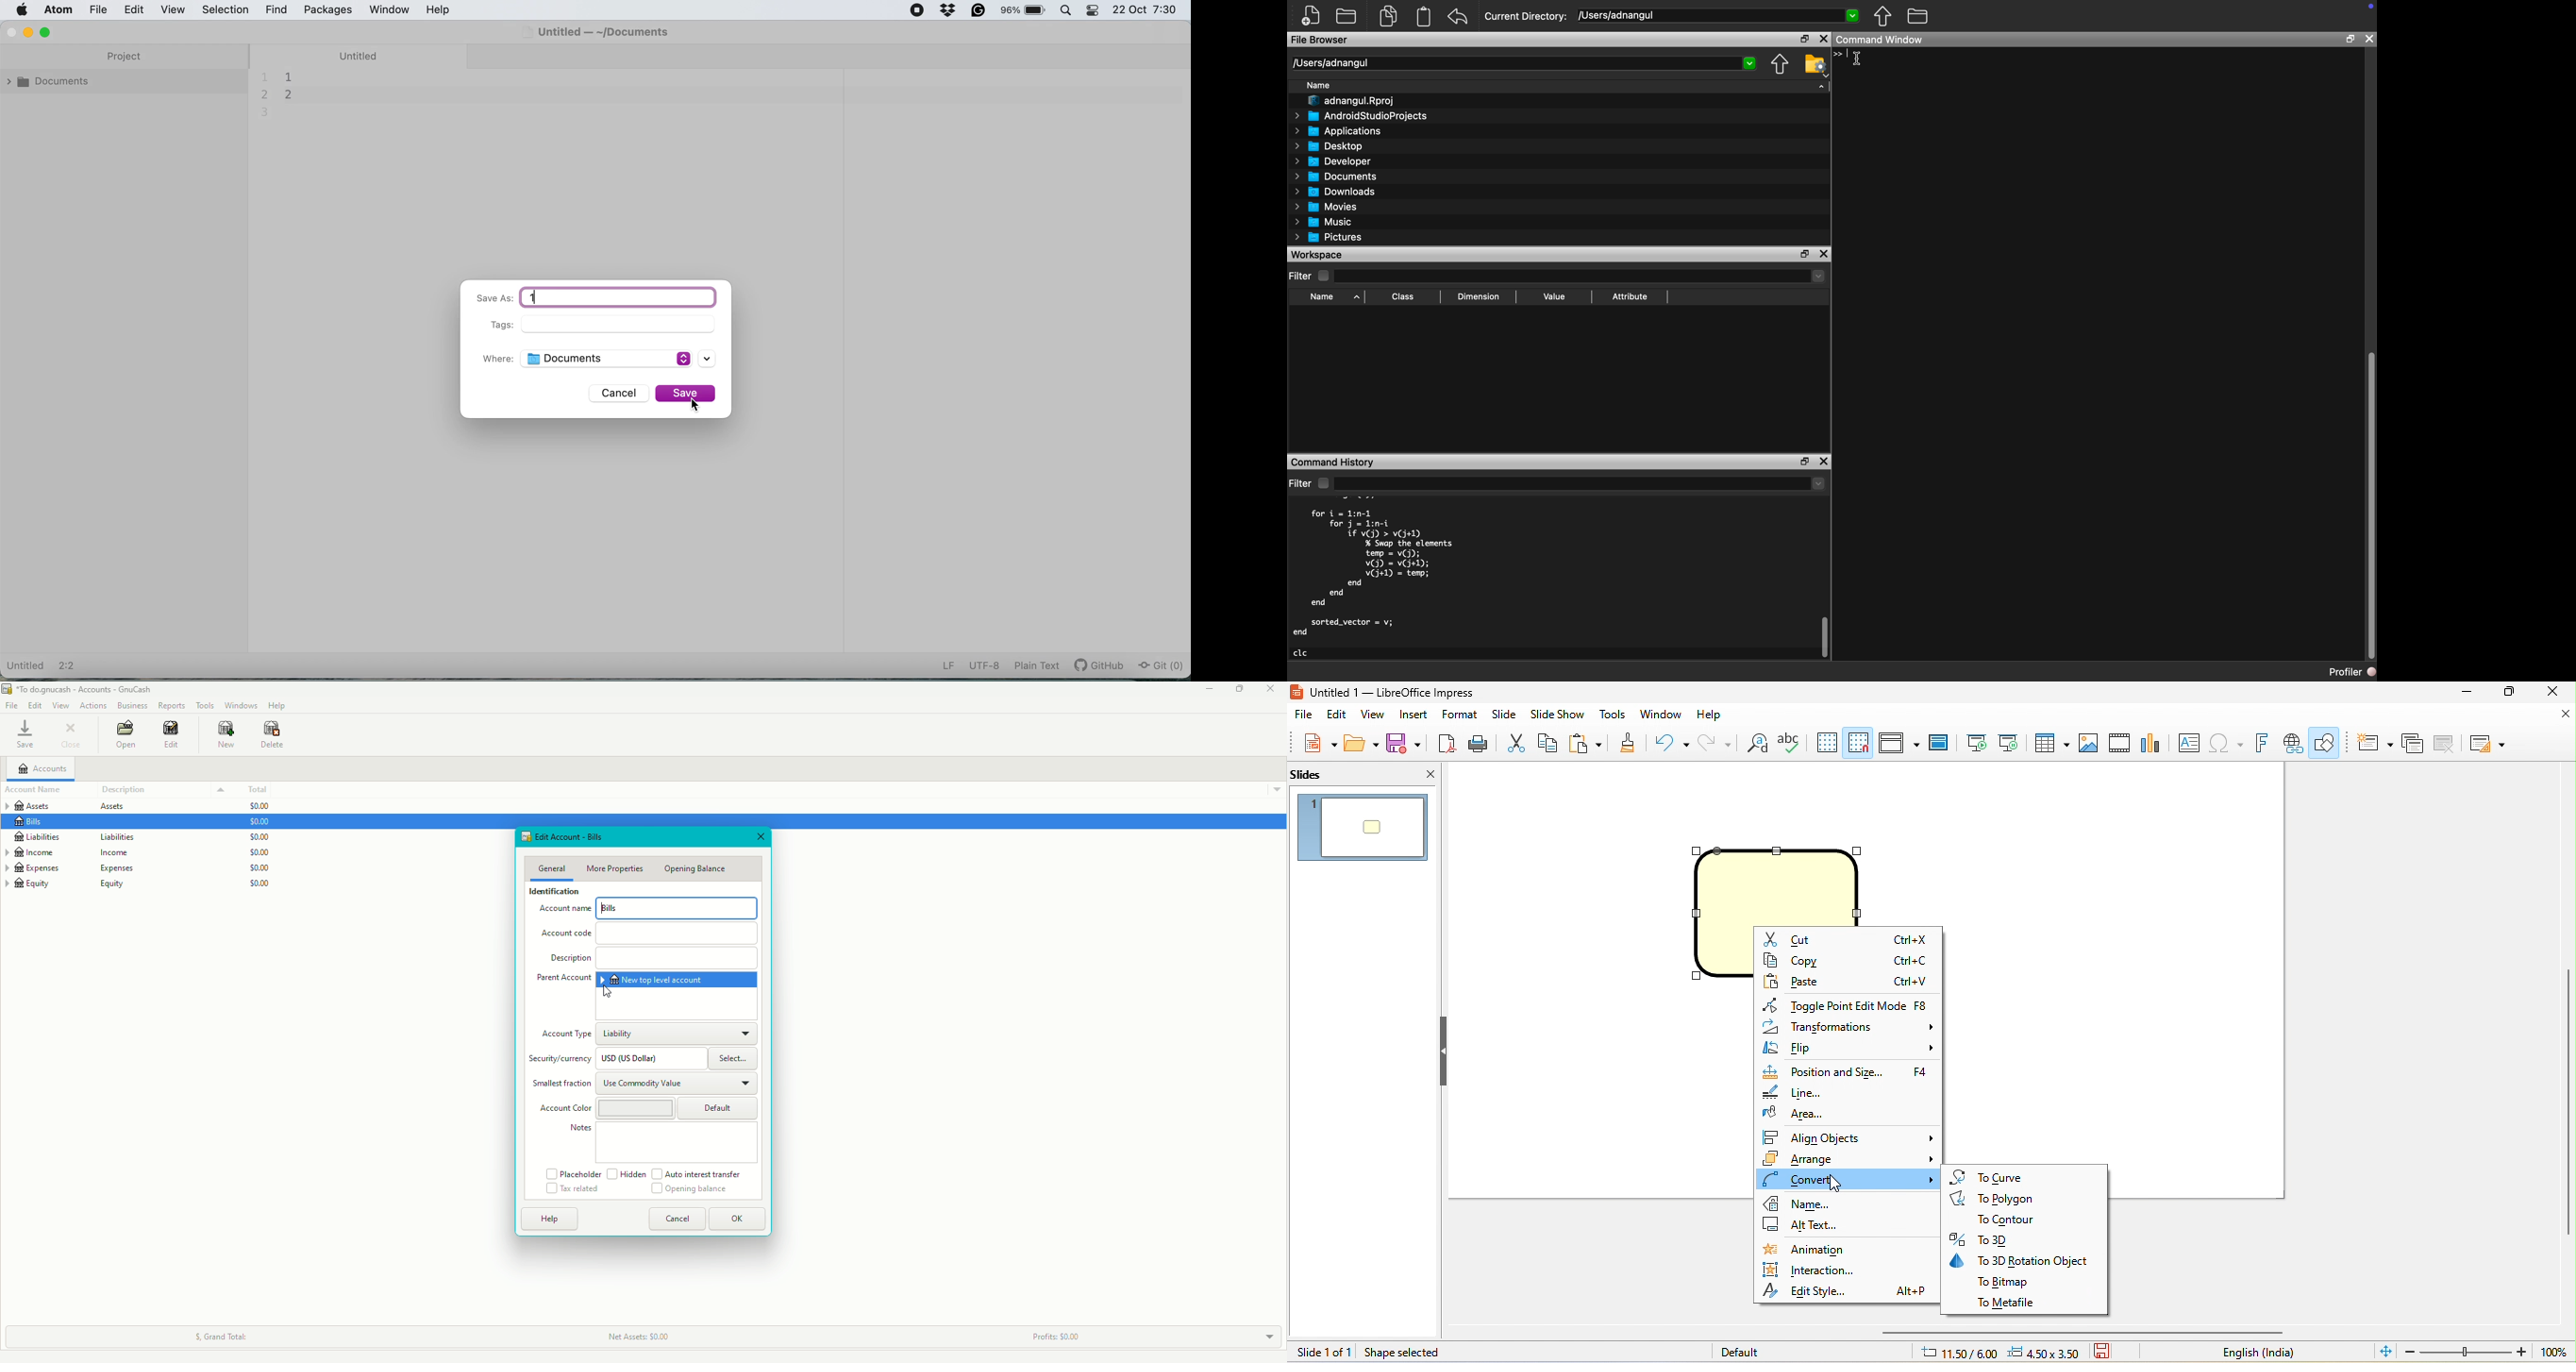 Image resolution: width=2576 pixels, height=1372 pixels. What do you see at coordinates (1845, 981) in the screenshot?
I see `paste` at bounding box center [1845, 981].